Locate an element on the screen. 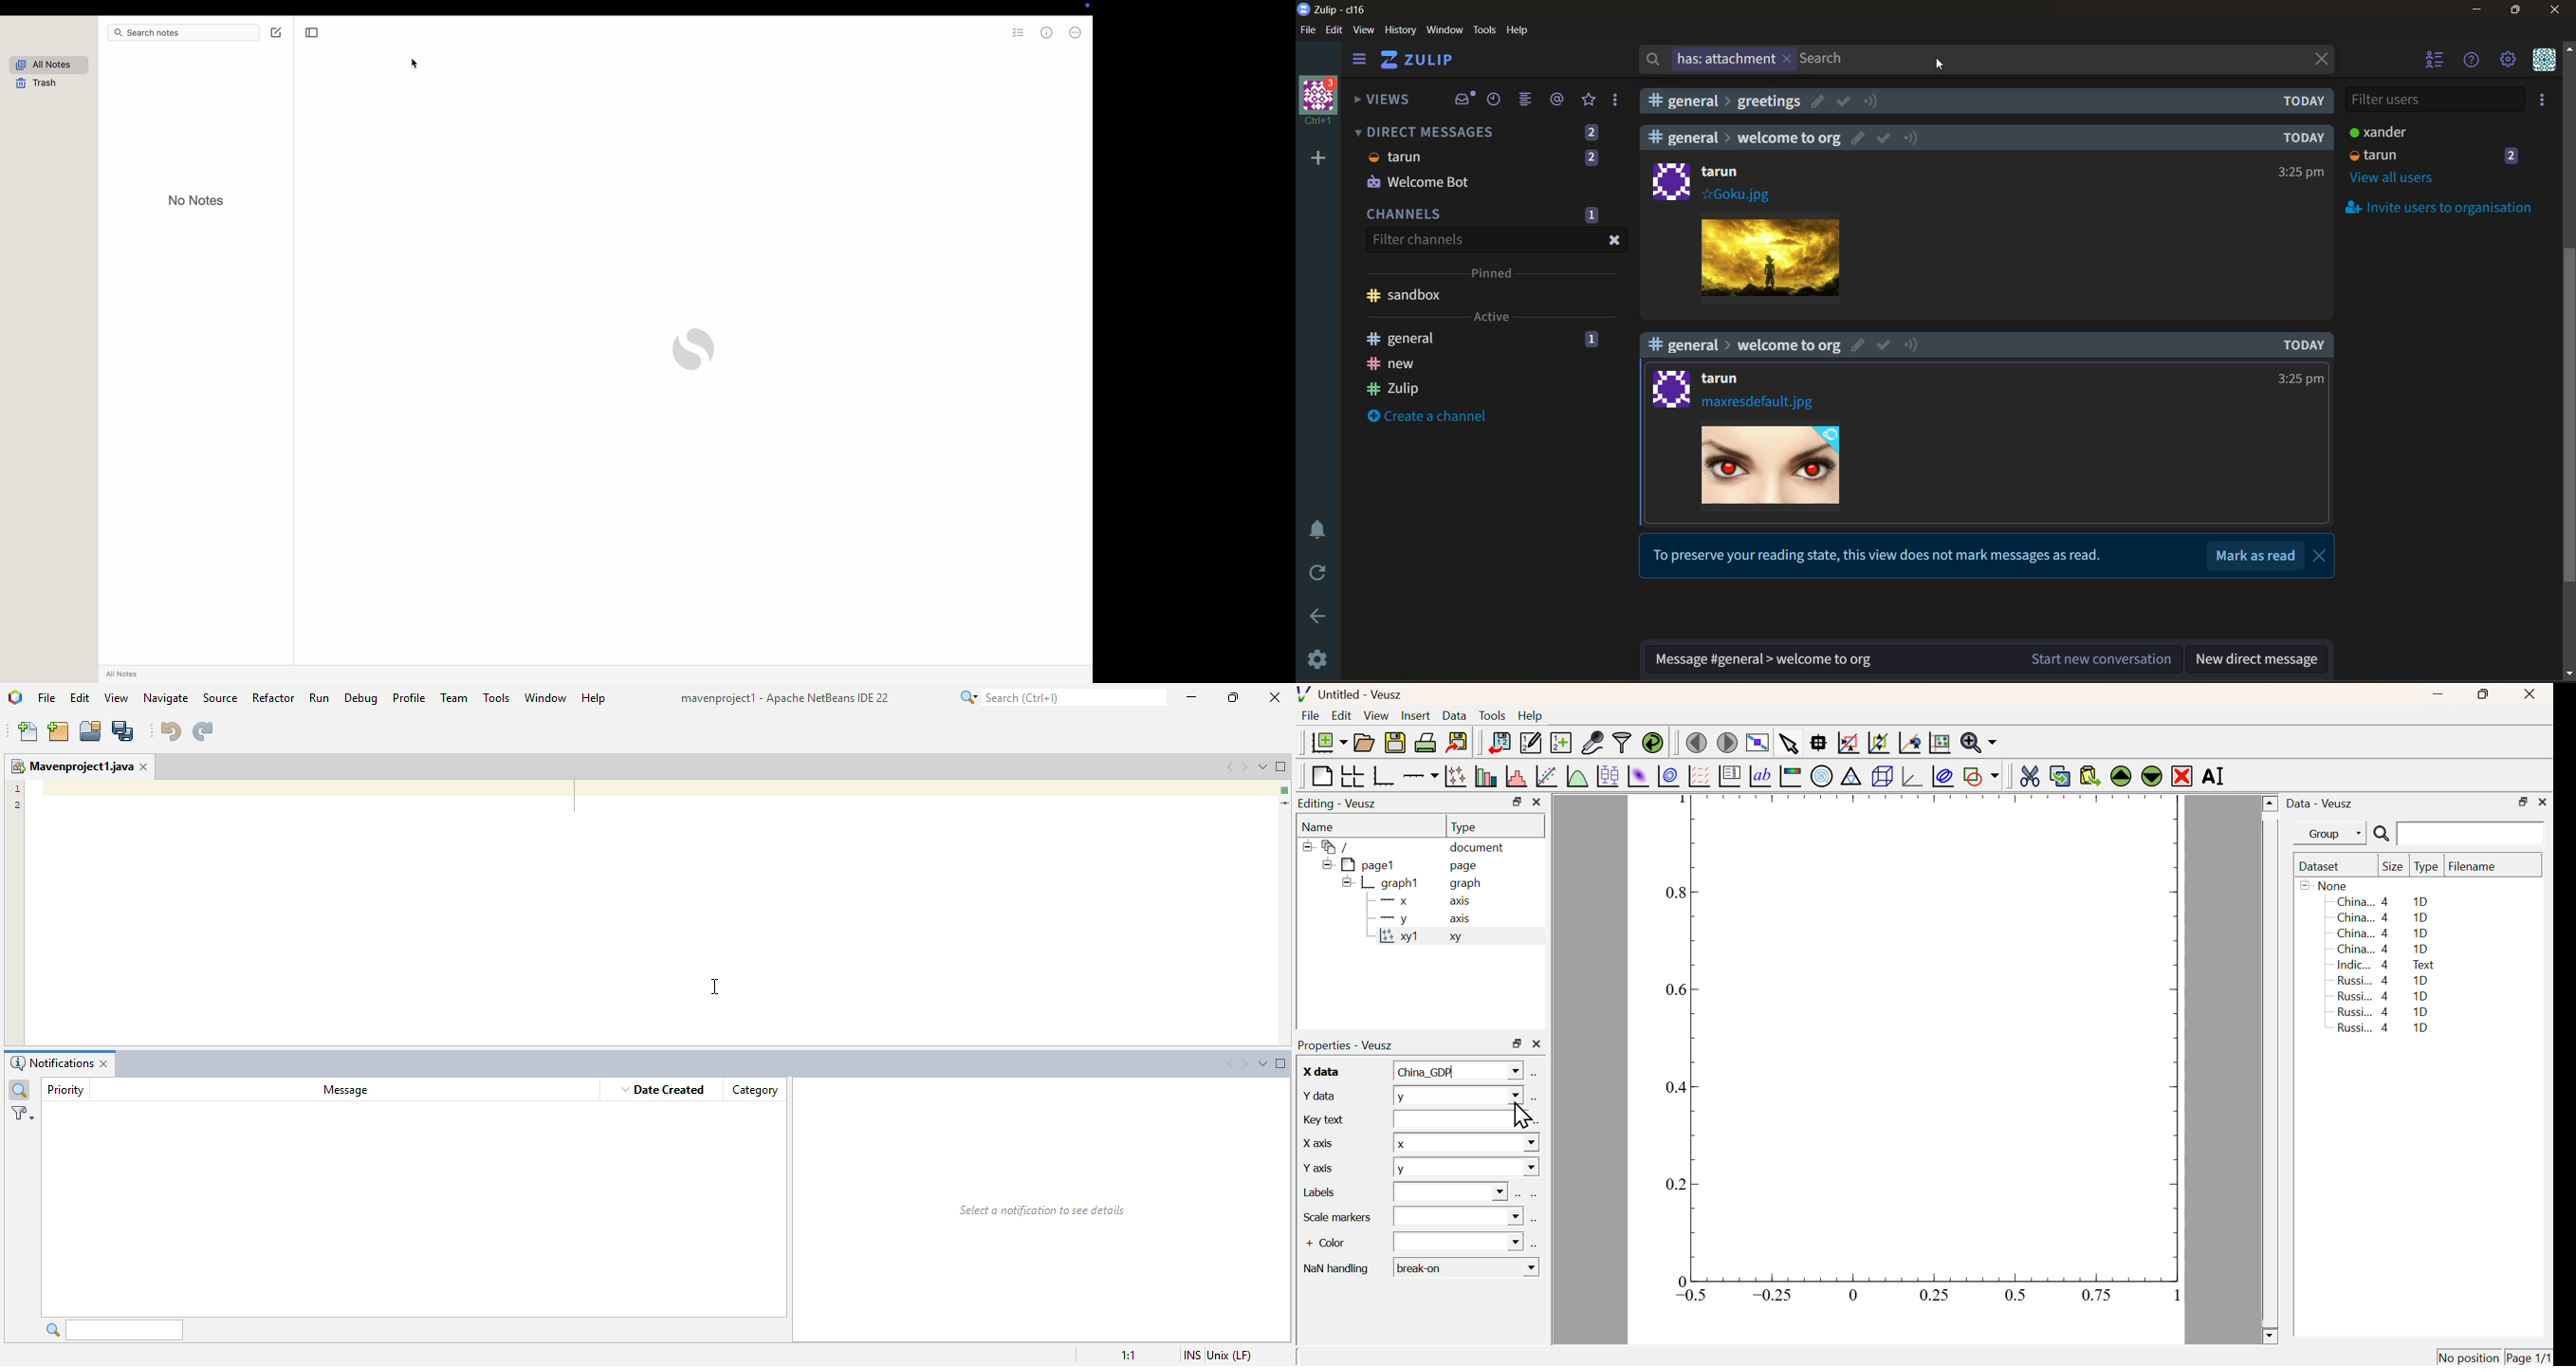 This screenshot has height=1372, width=2576. close window is located at coordinates (146, 766).